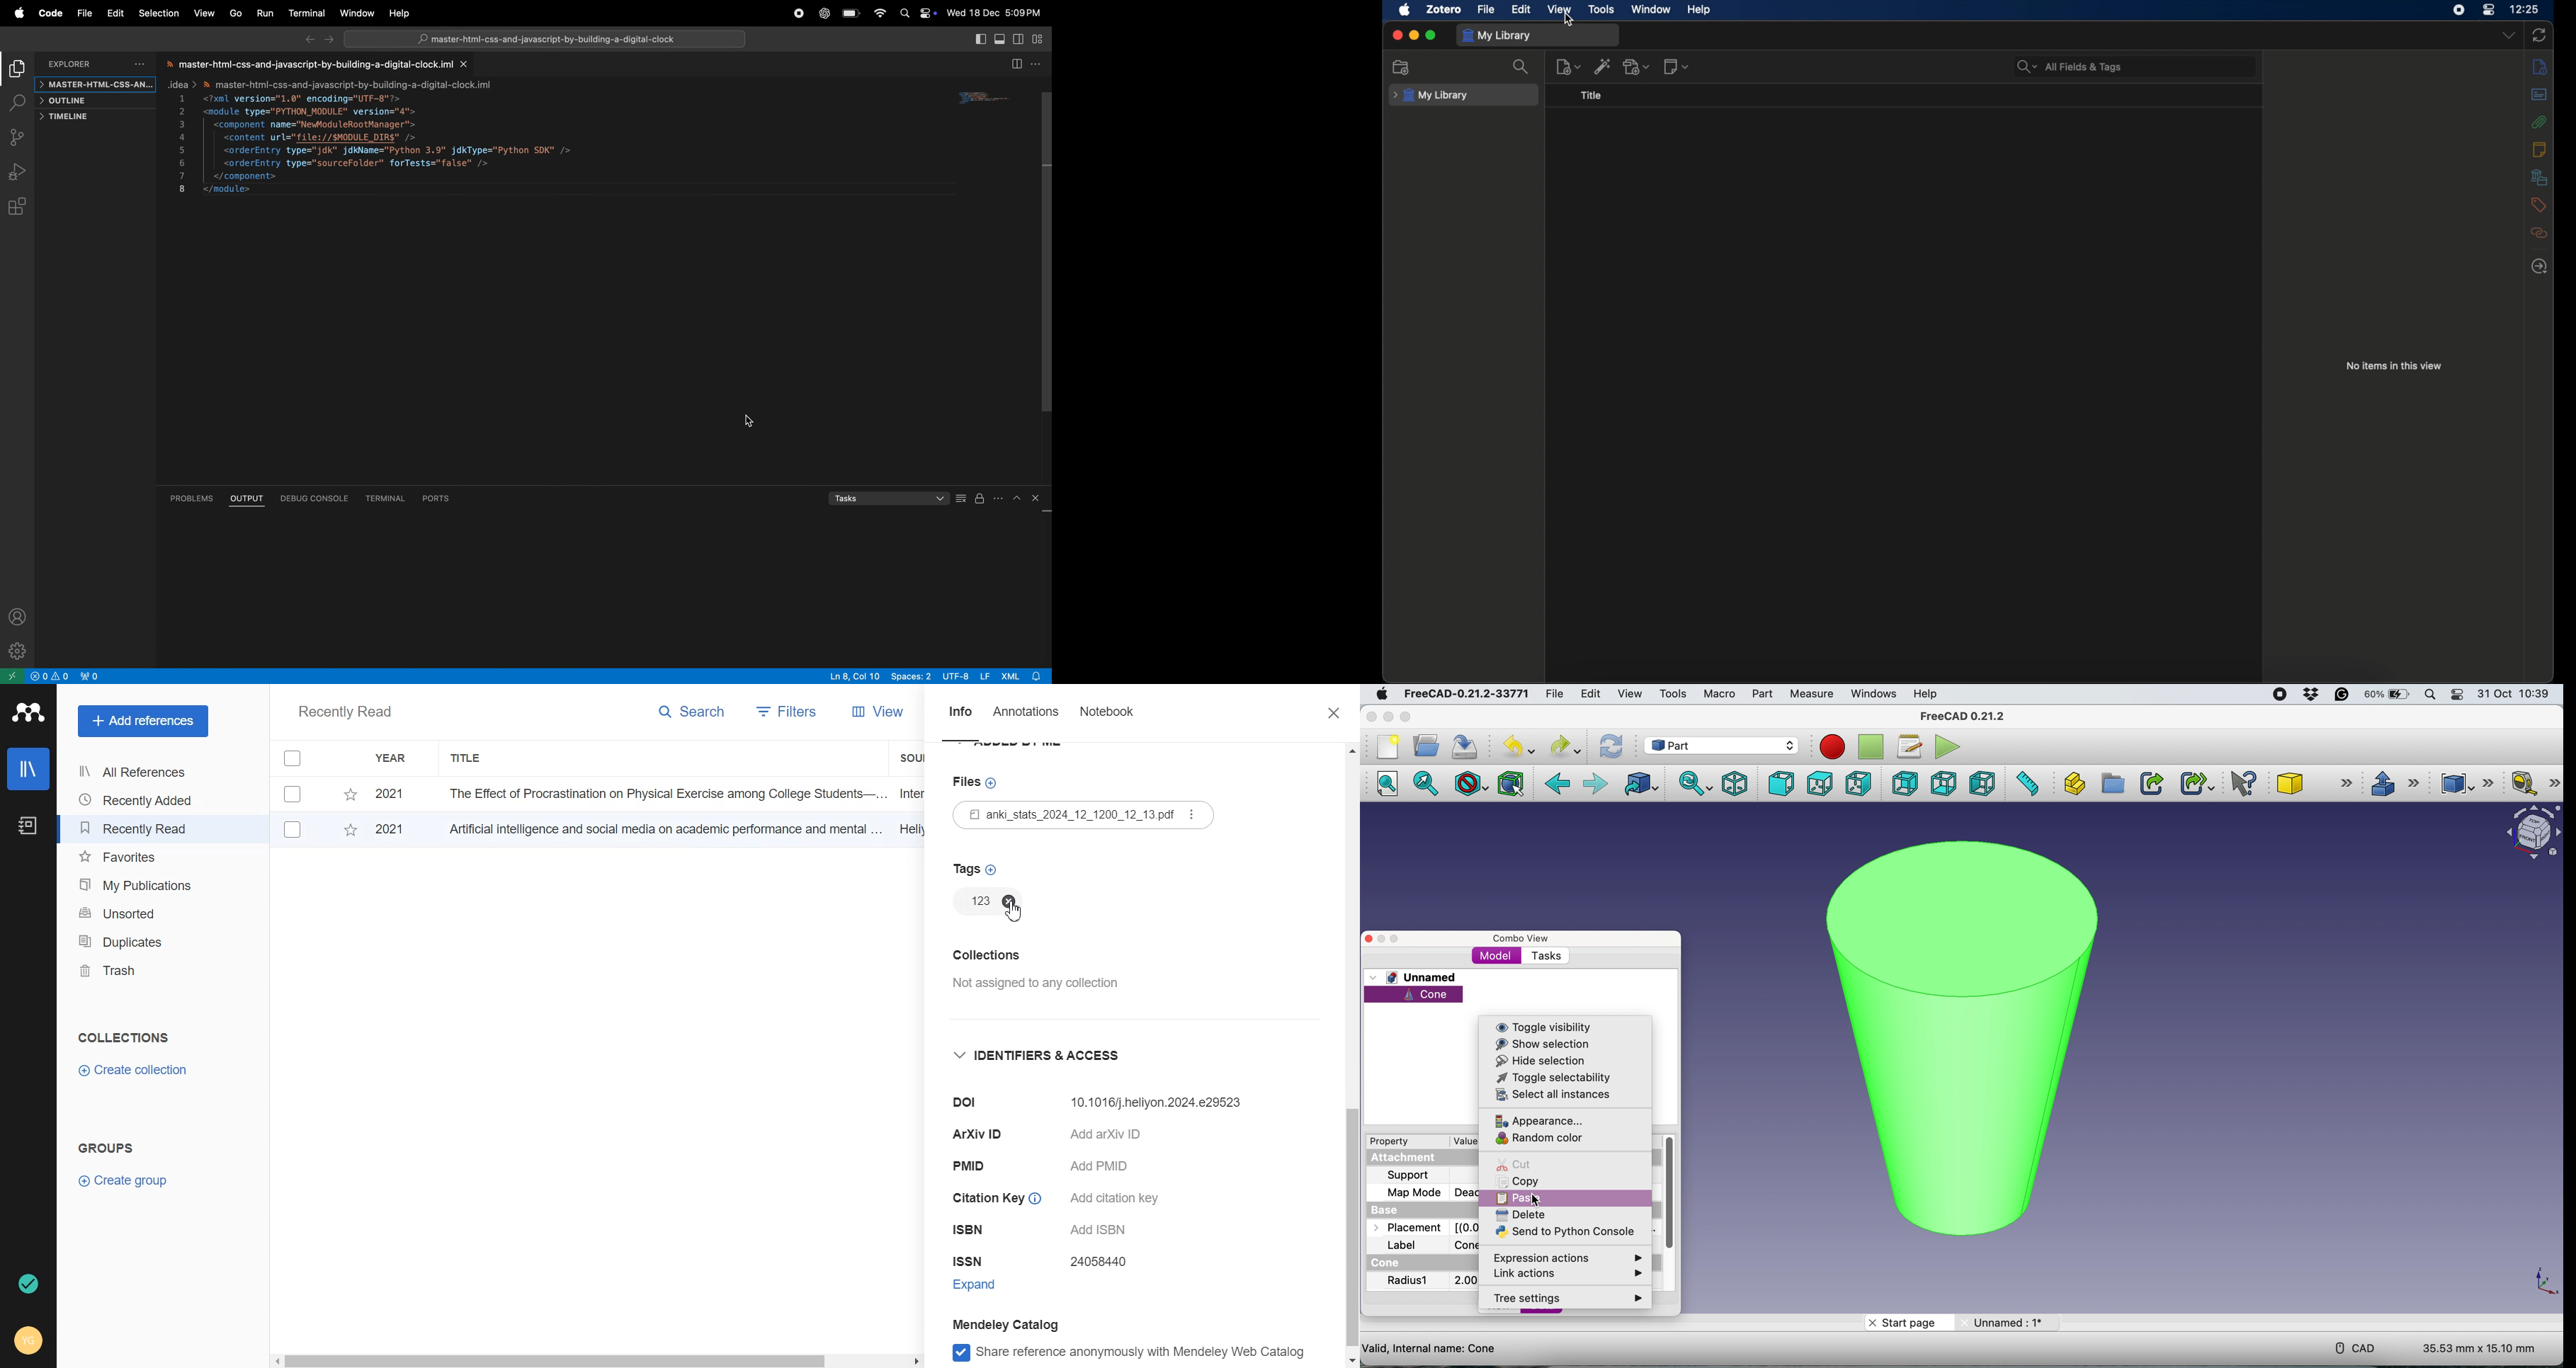 This screenshot has height=1372, width=2576. Describe the element at coordinates (135, 1071) in the screenshot. I see `Create Collection` at that location.